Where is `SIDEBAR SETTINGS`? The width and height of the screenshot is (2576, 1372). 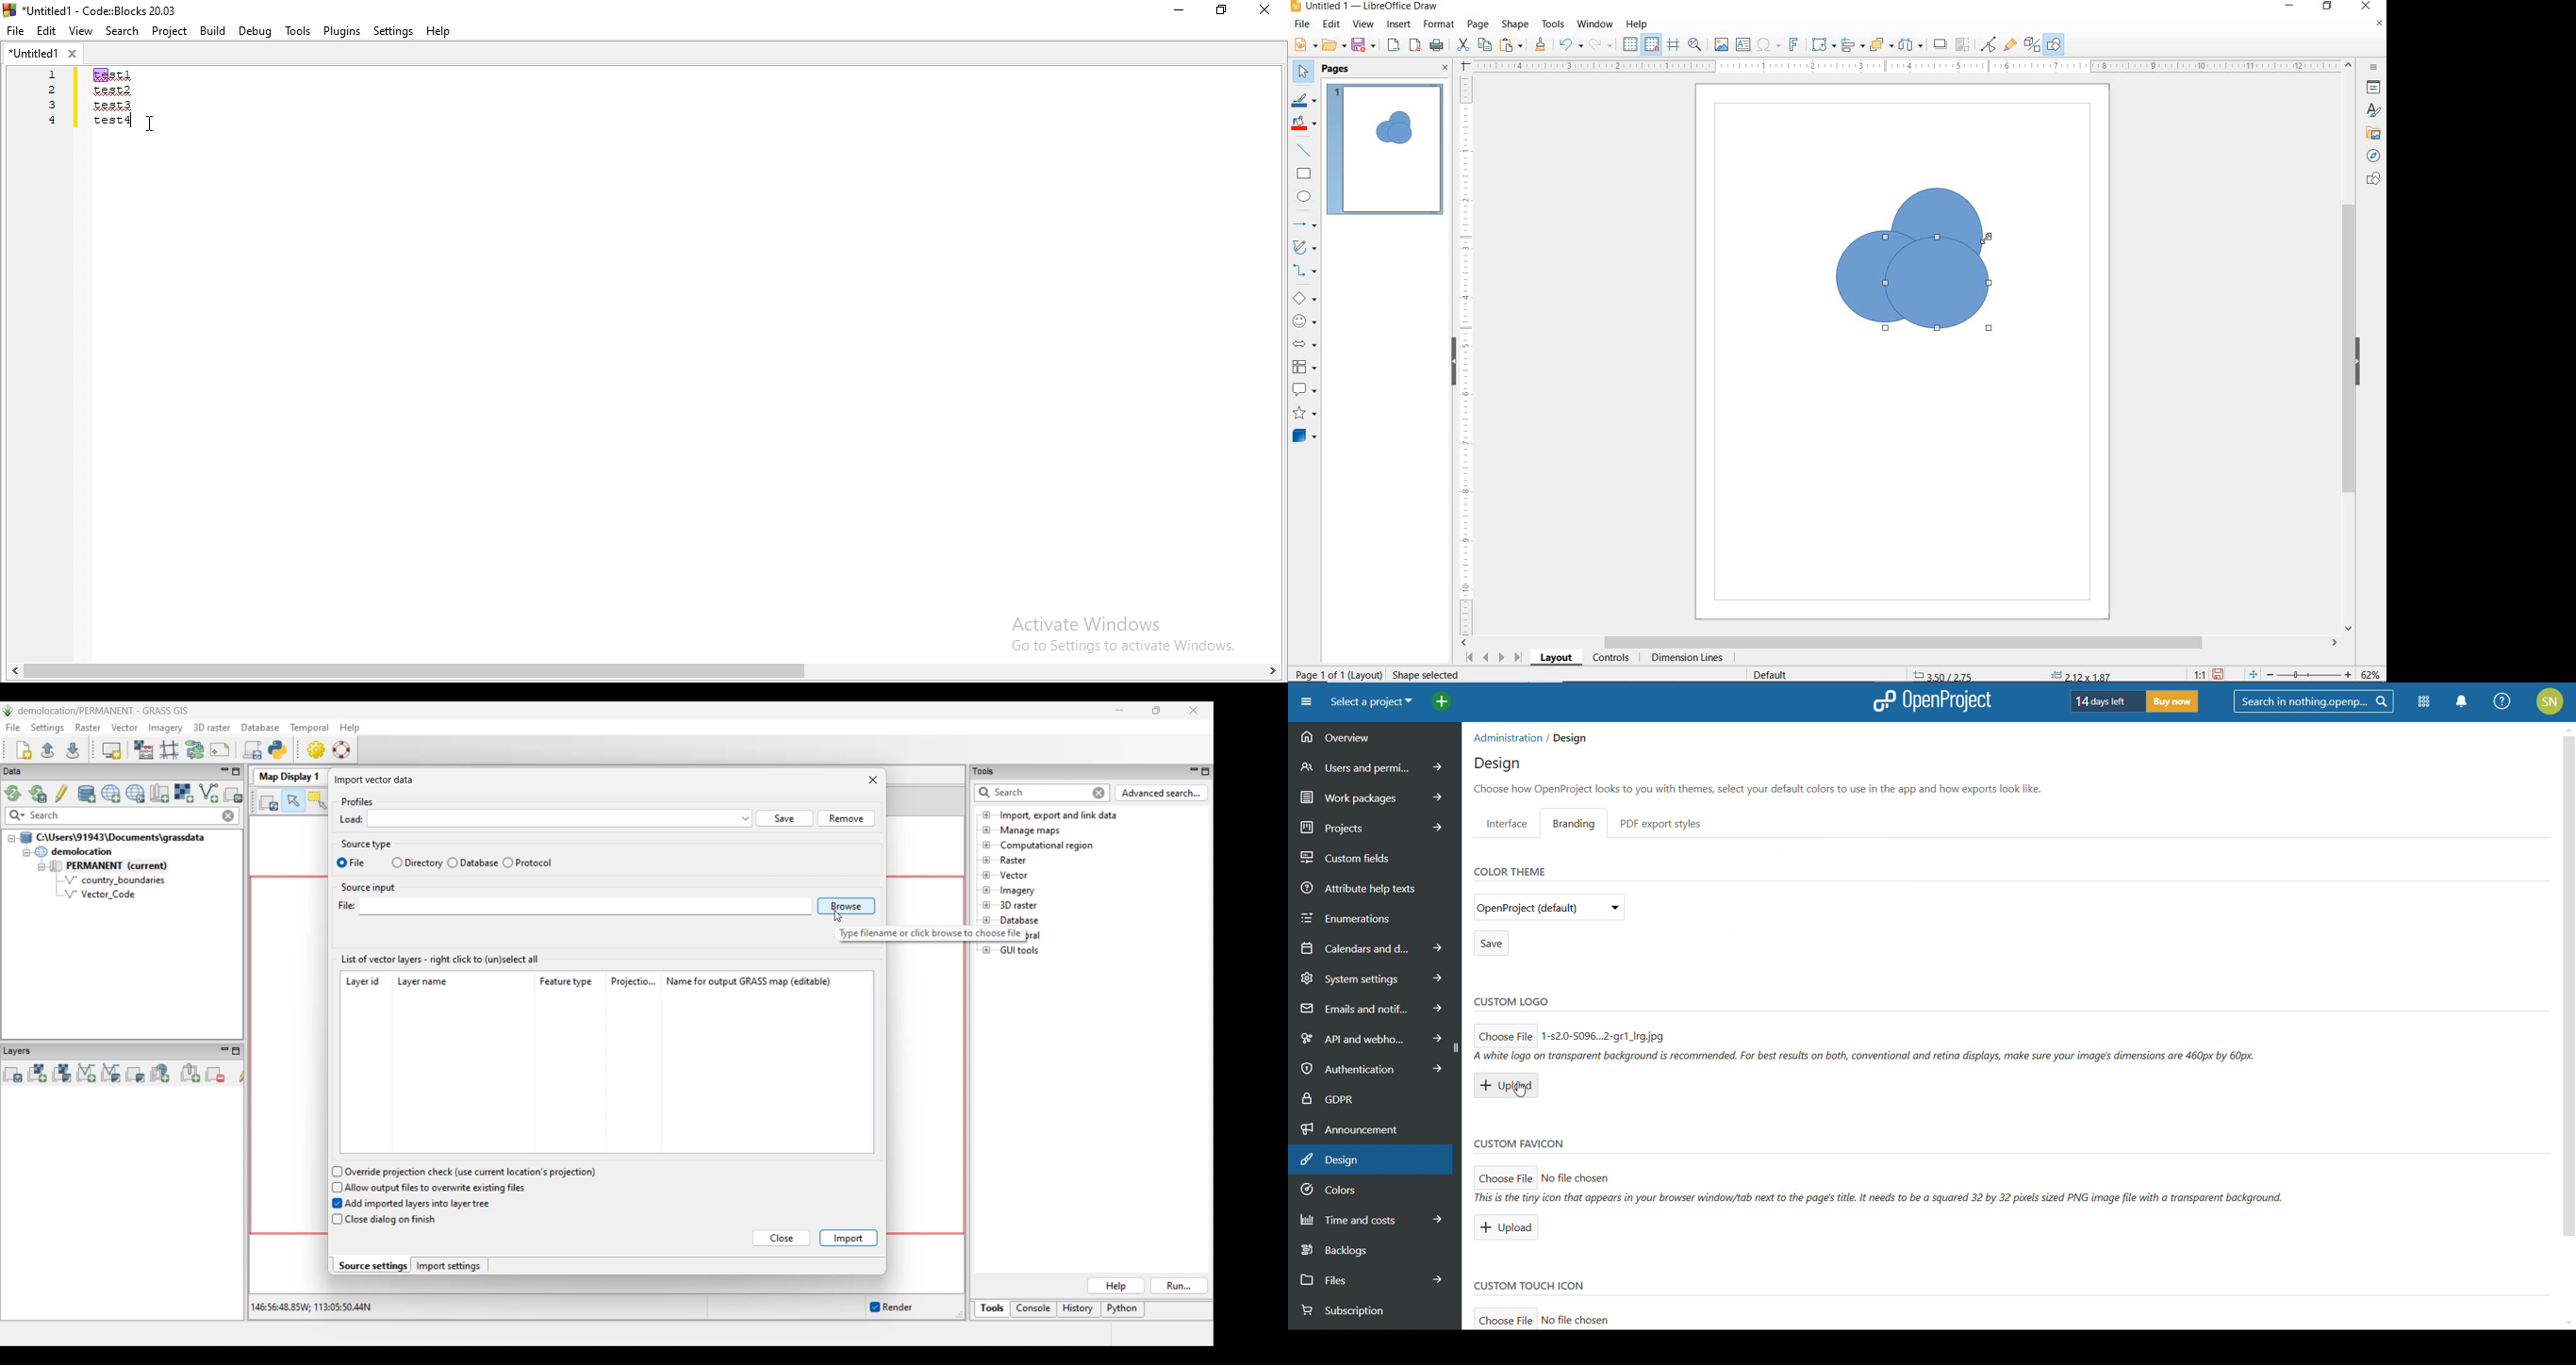 SIDEBAR SETTINGS is located at coordinates (2374, 68).